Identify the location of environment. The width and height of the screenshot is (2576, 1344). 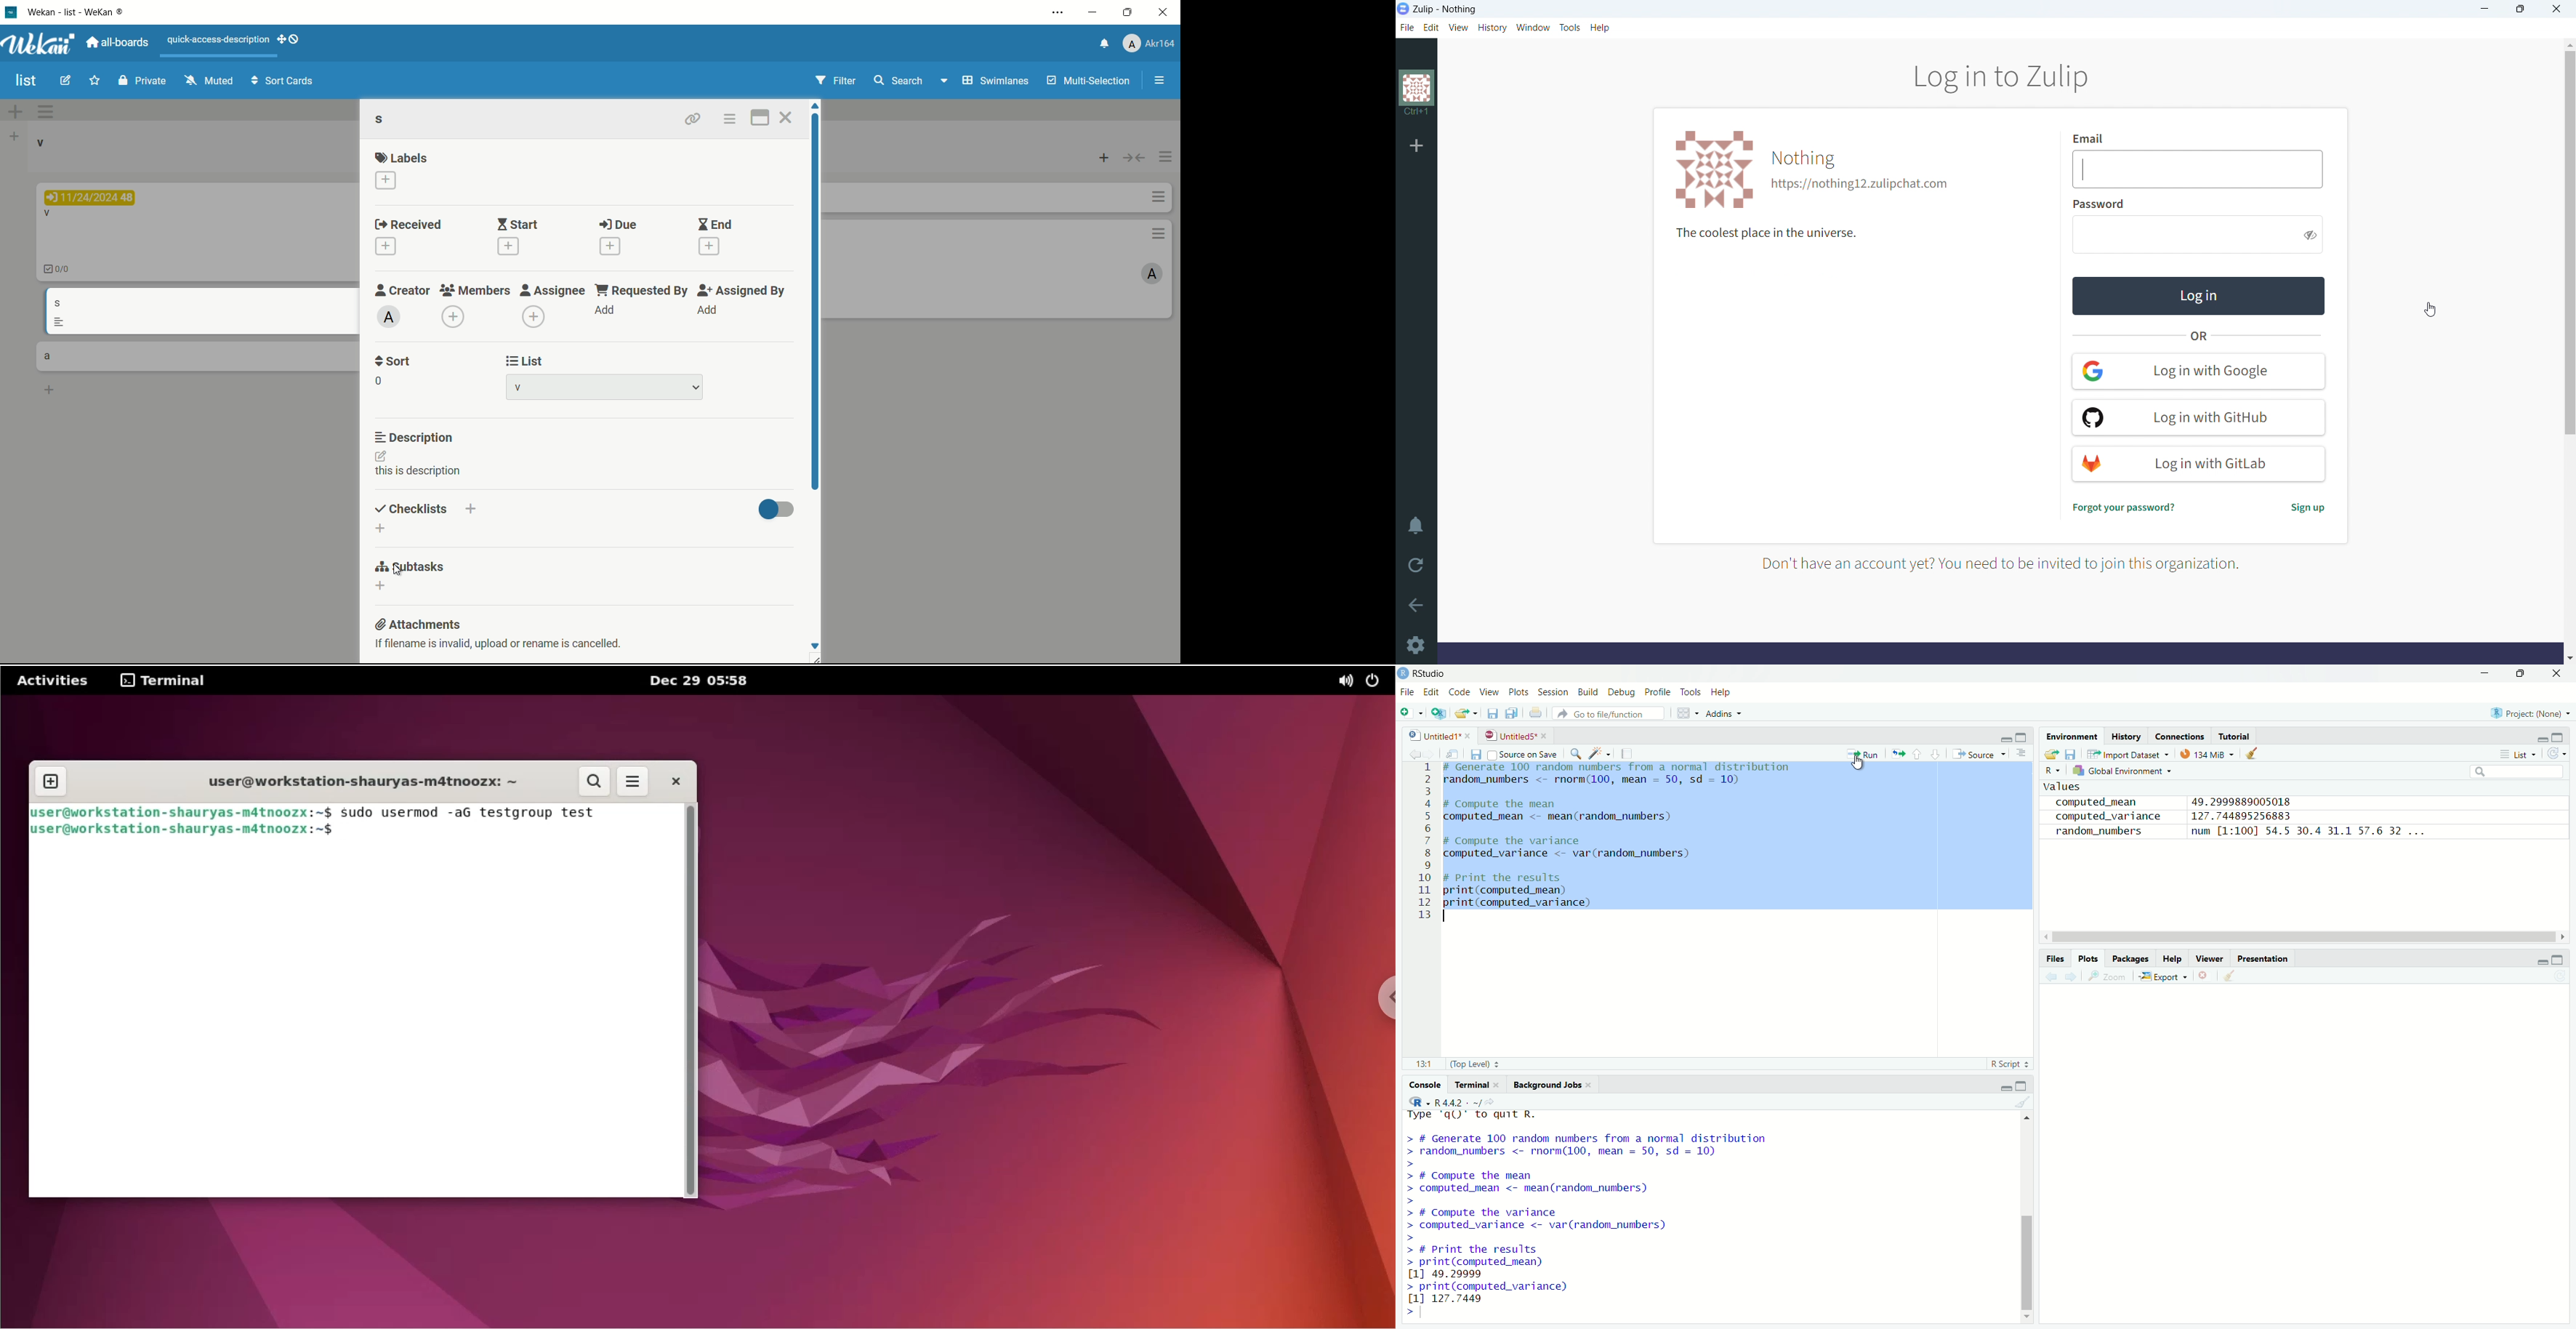
(2073, 735).